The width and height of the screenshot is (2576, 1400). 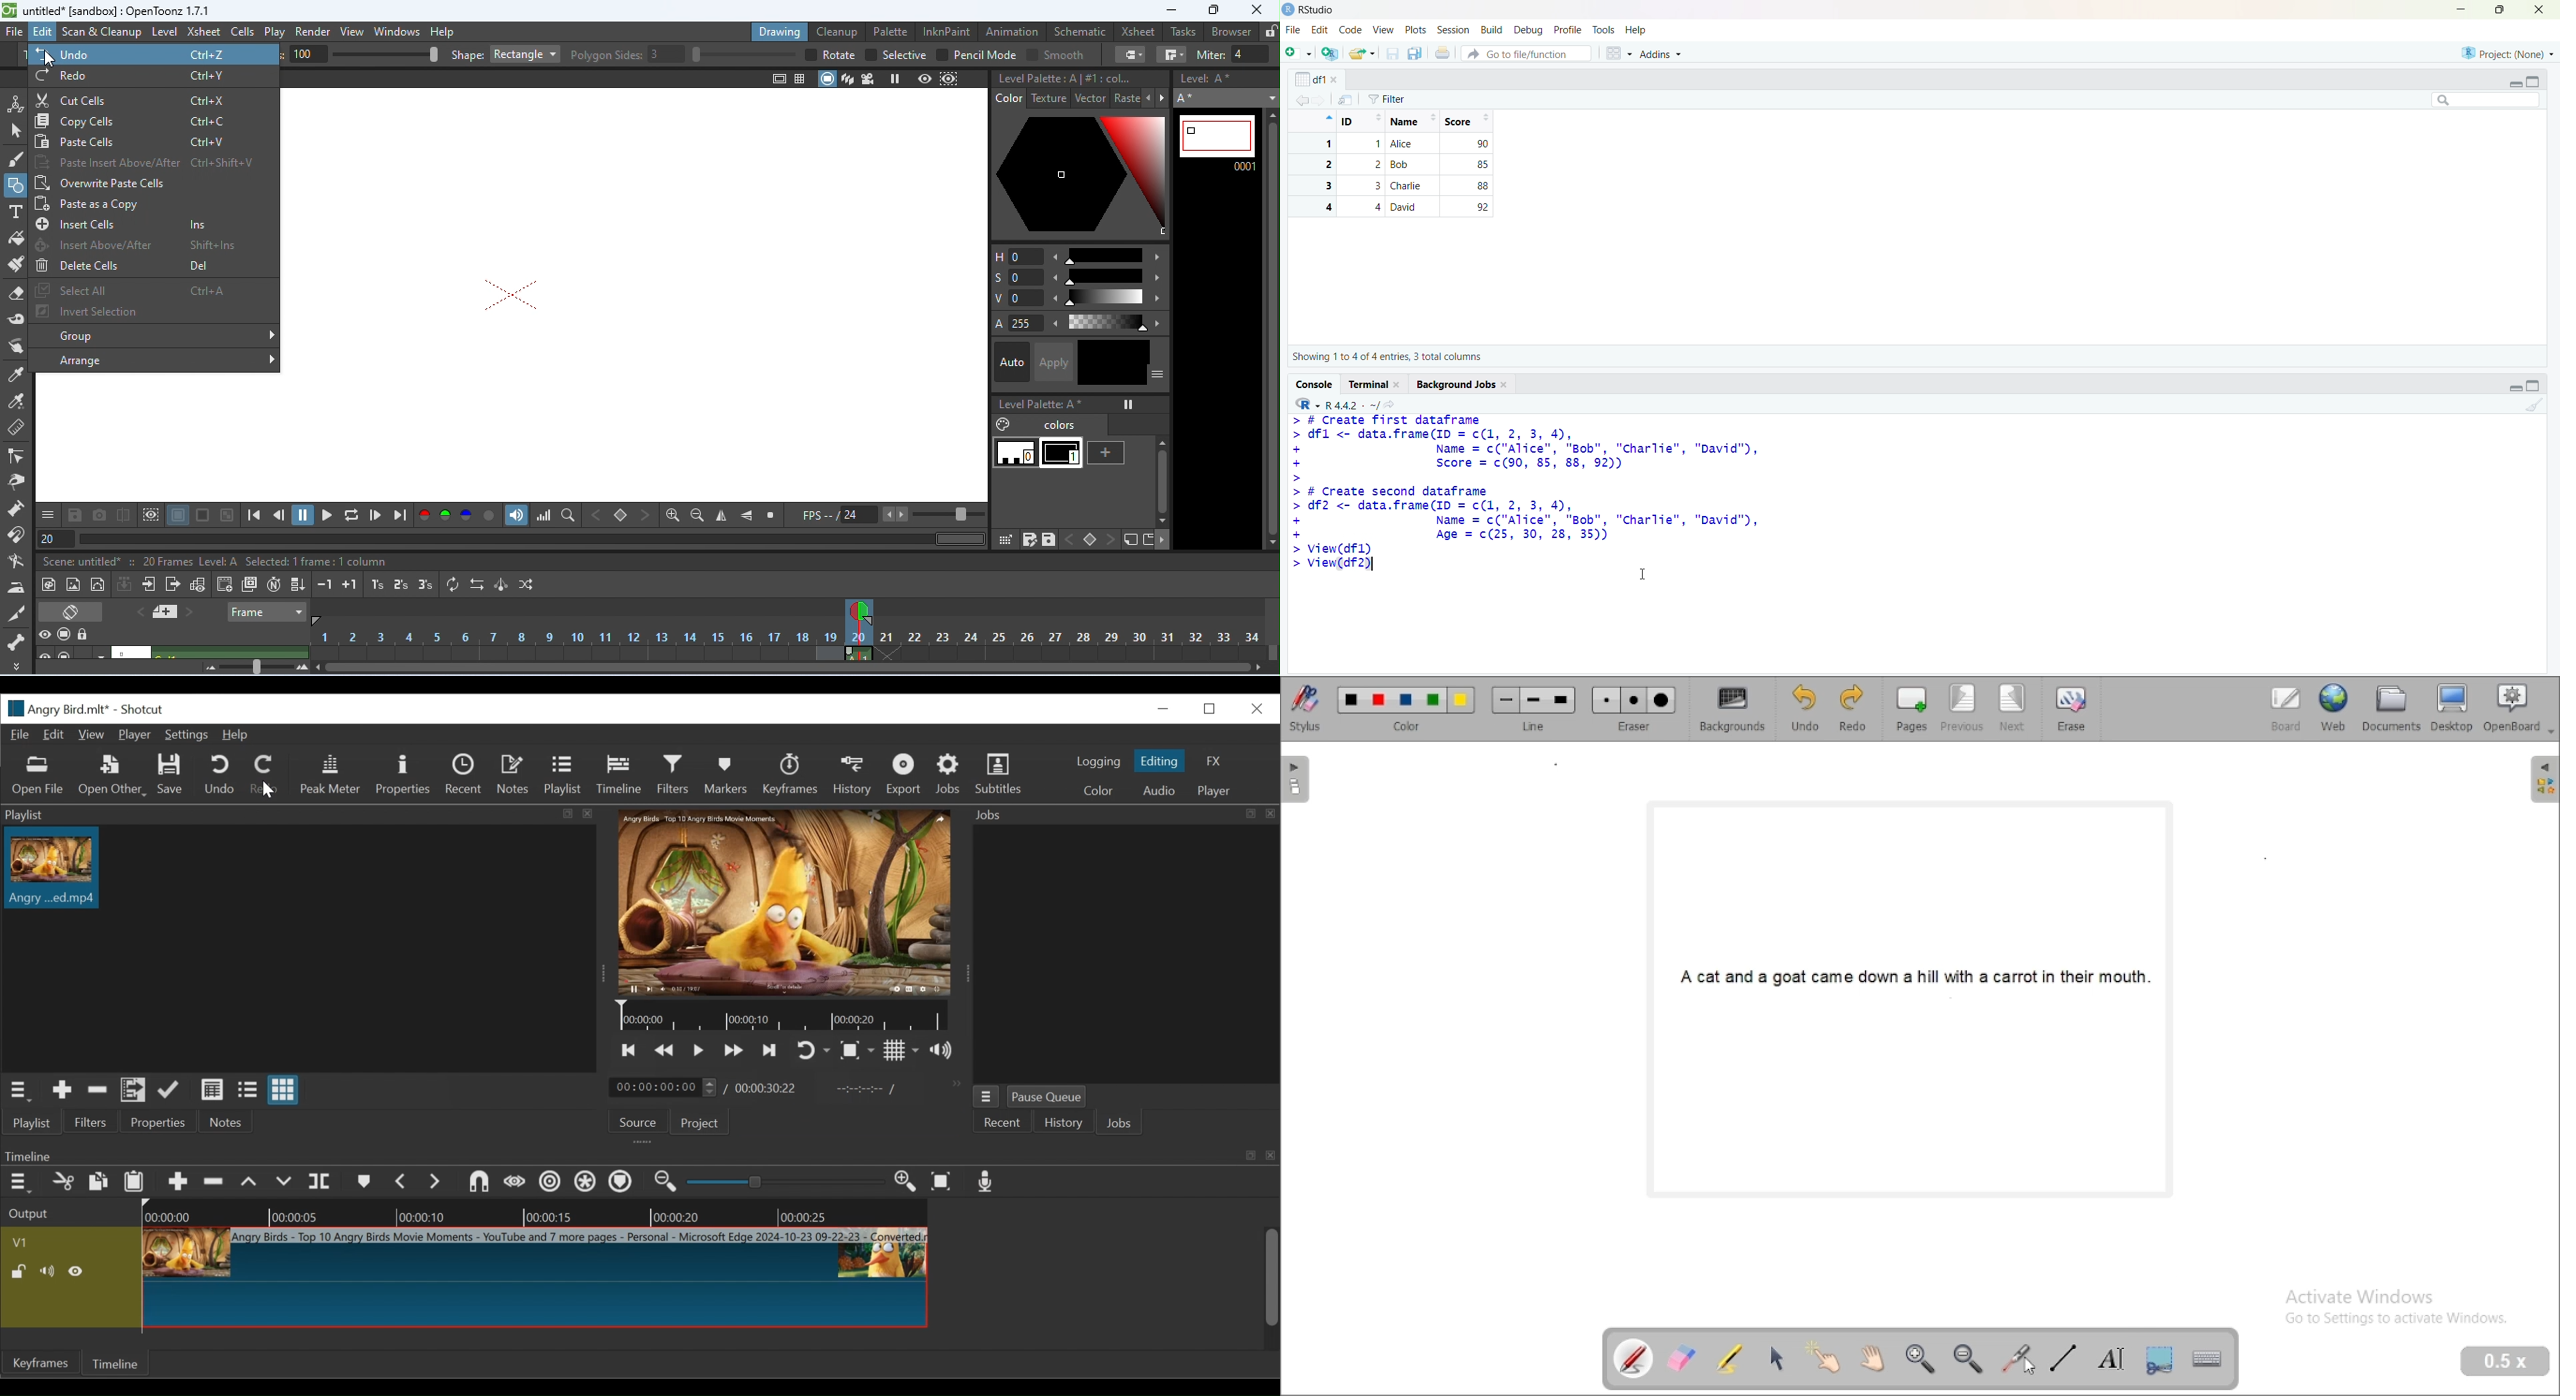 What do you see at coordinates (1087, 539) in the screenshot?
I see `set key` at bounding box center [1087, 539].